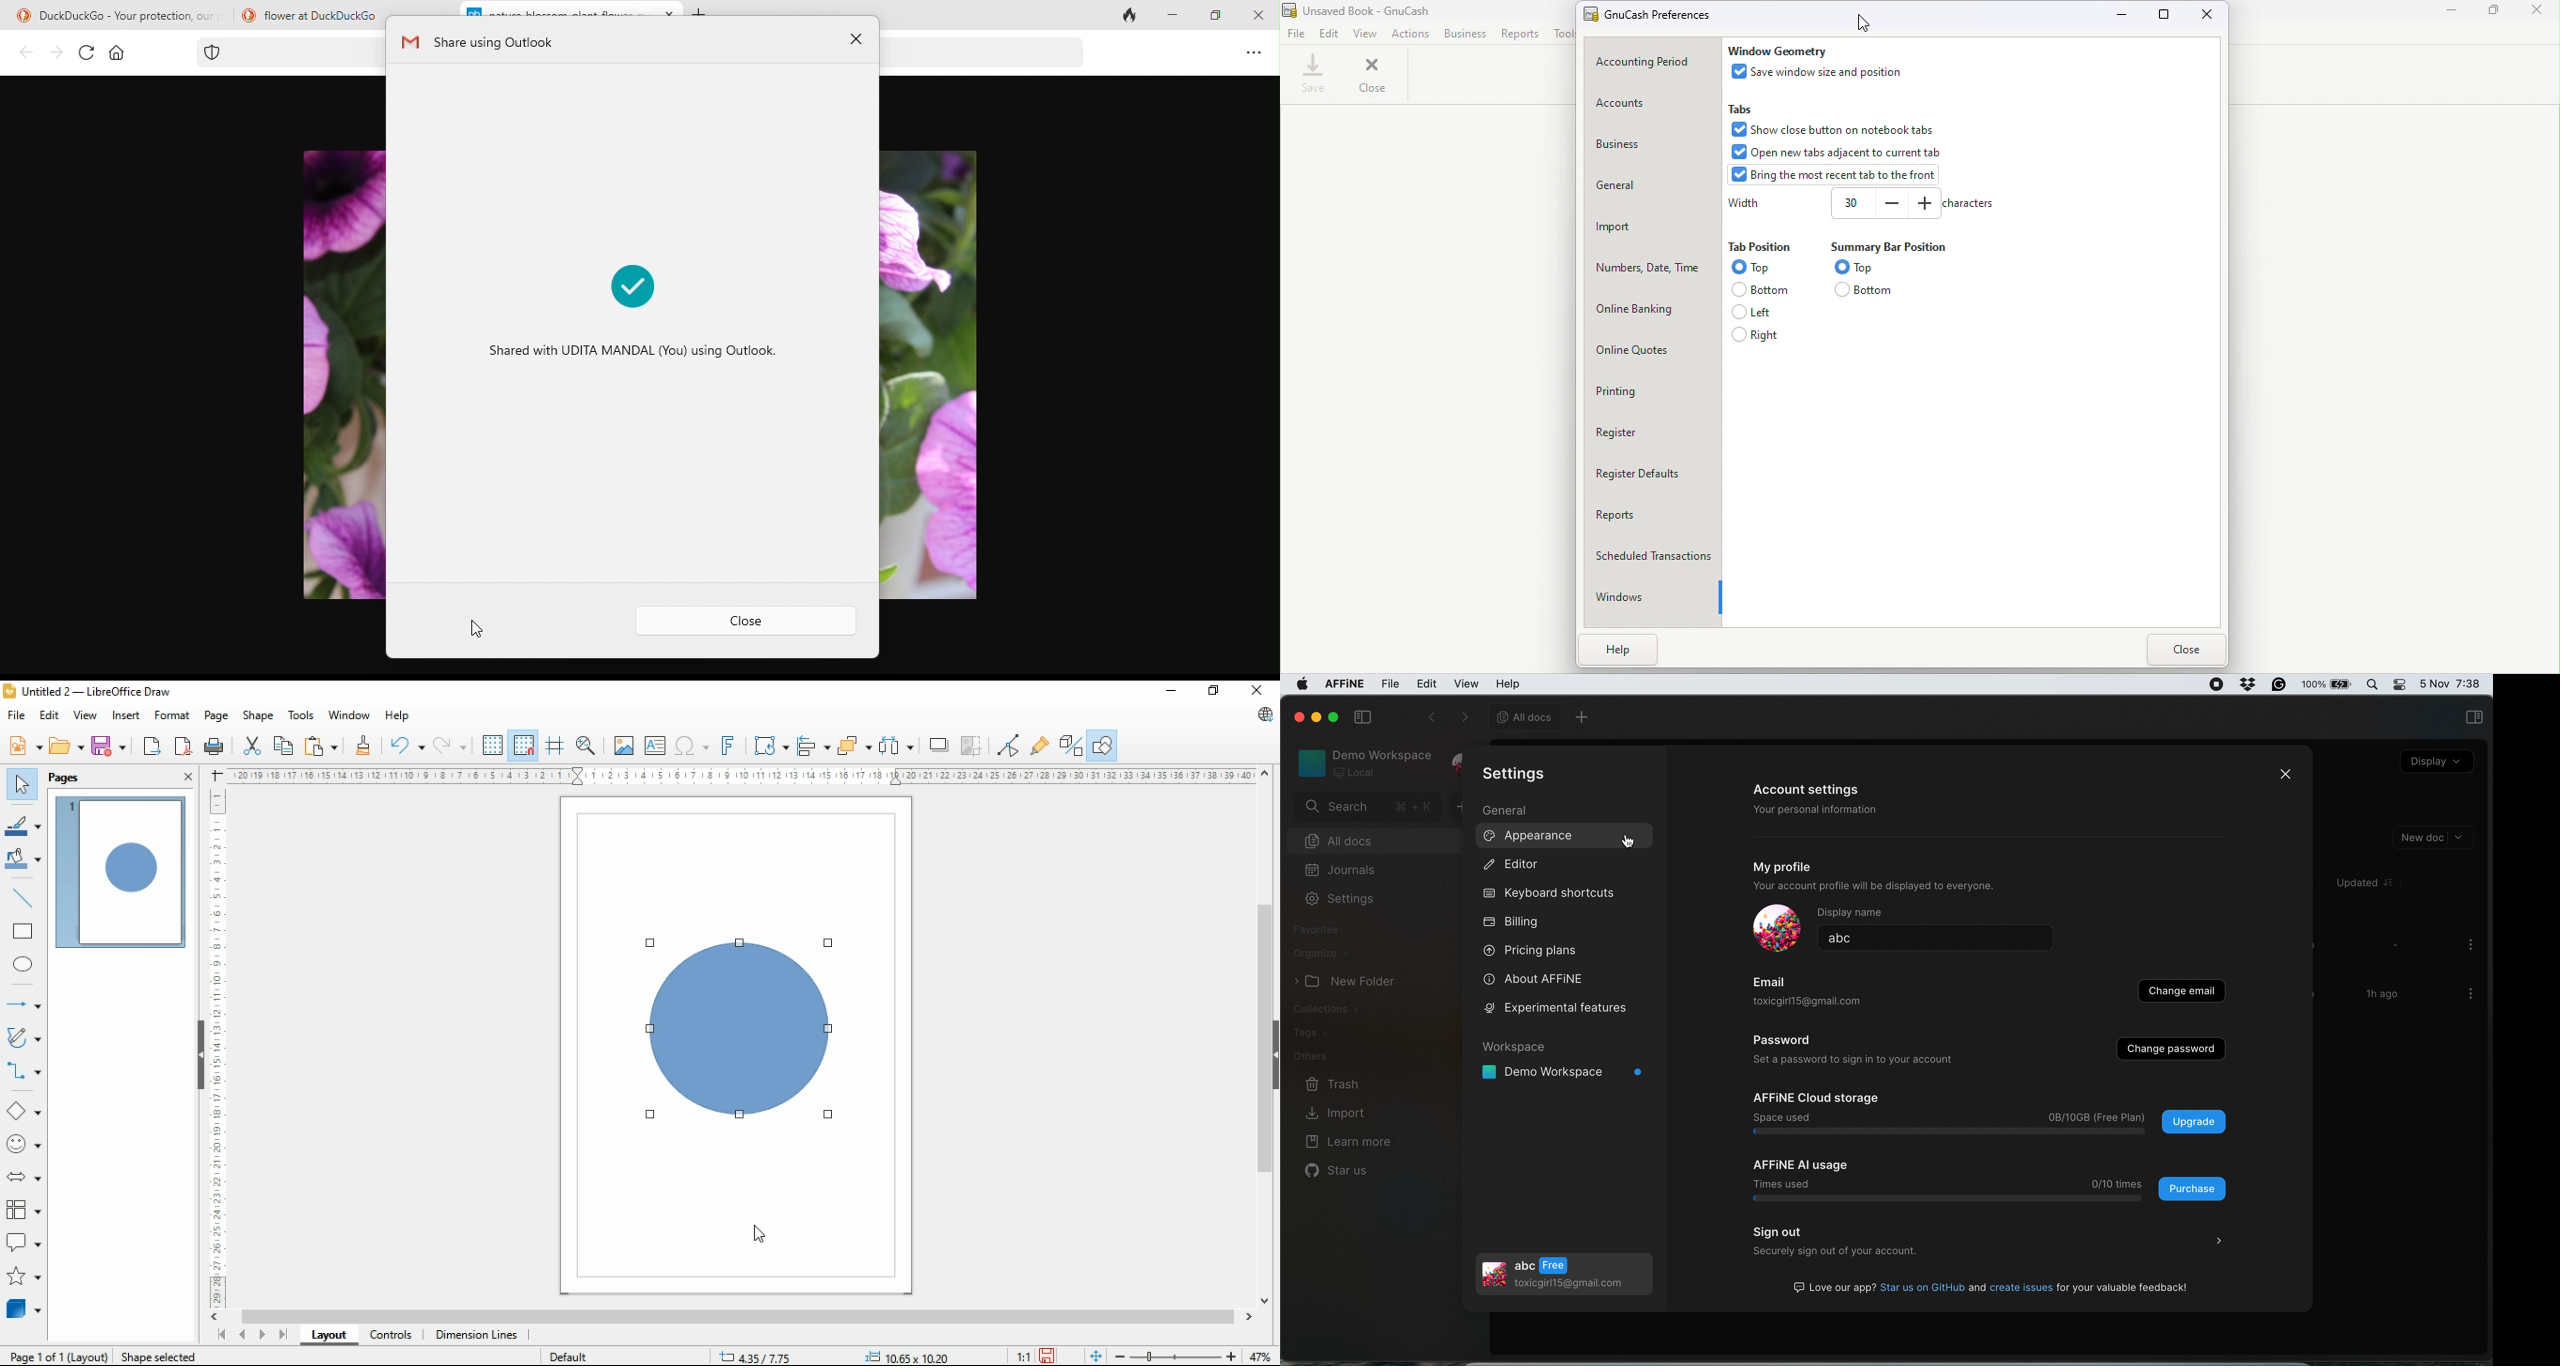 This screenshot has height=1372, width=2576. What do you see at coordinates (1584, 717) in the screenshot?
I see `new tab` at bounding box center [1584, 717].